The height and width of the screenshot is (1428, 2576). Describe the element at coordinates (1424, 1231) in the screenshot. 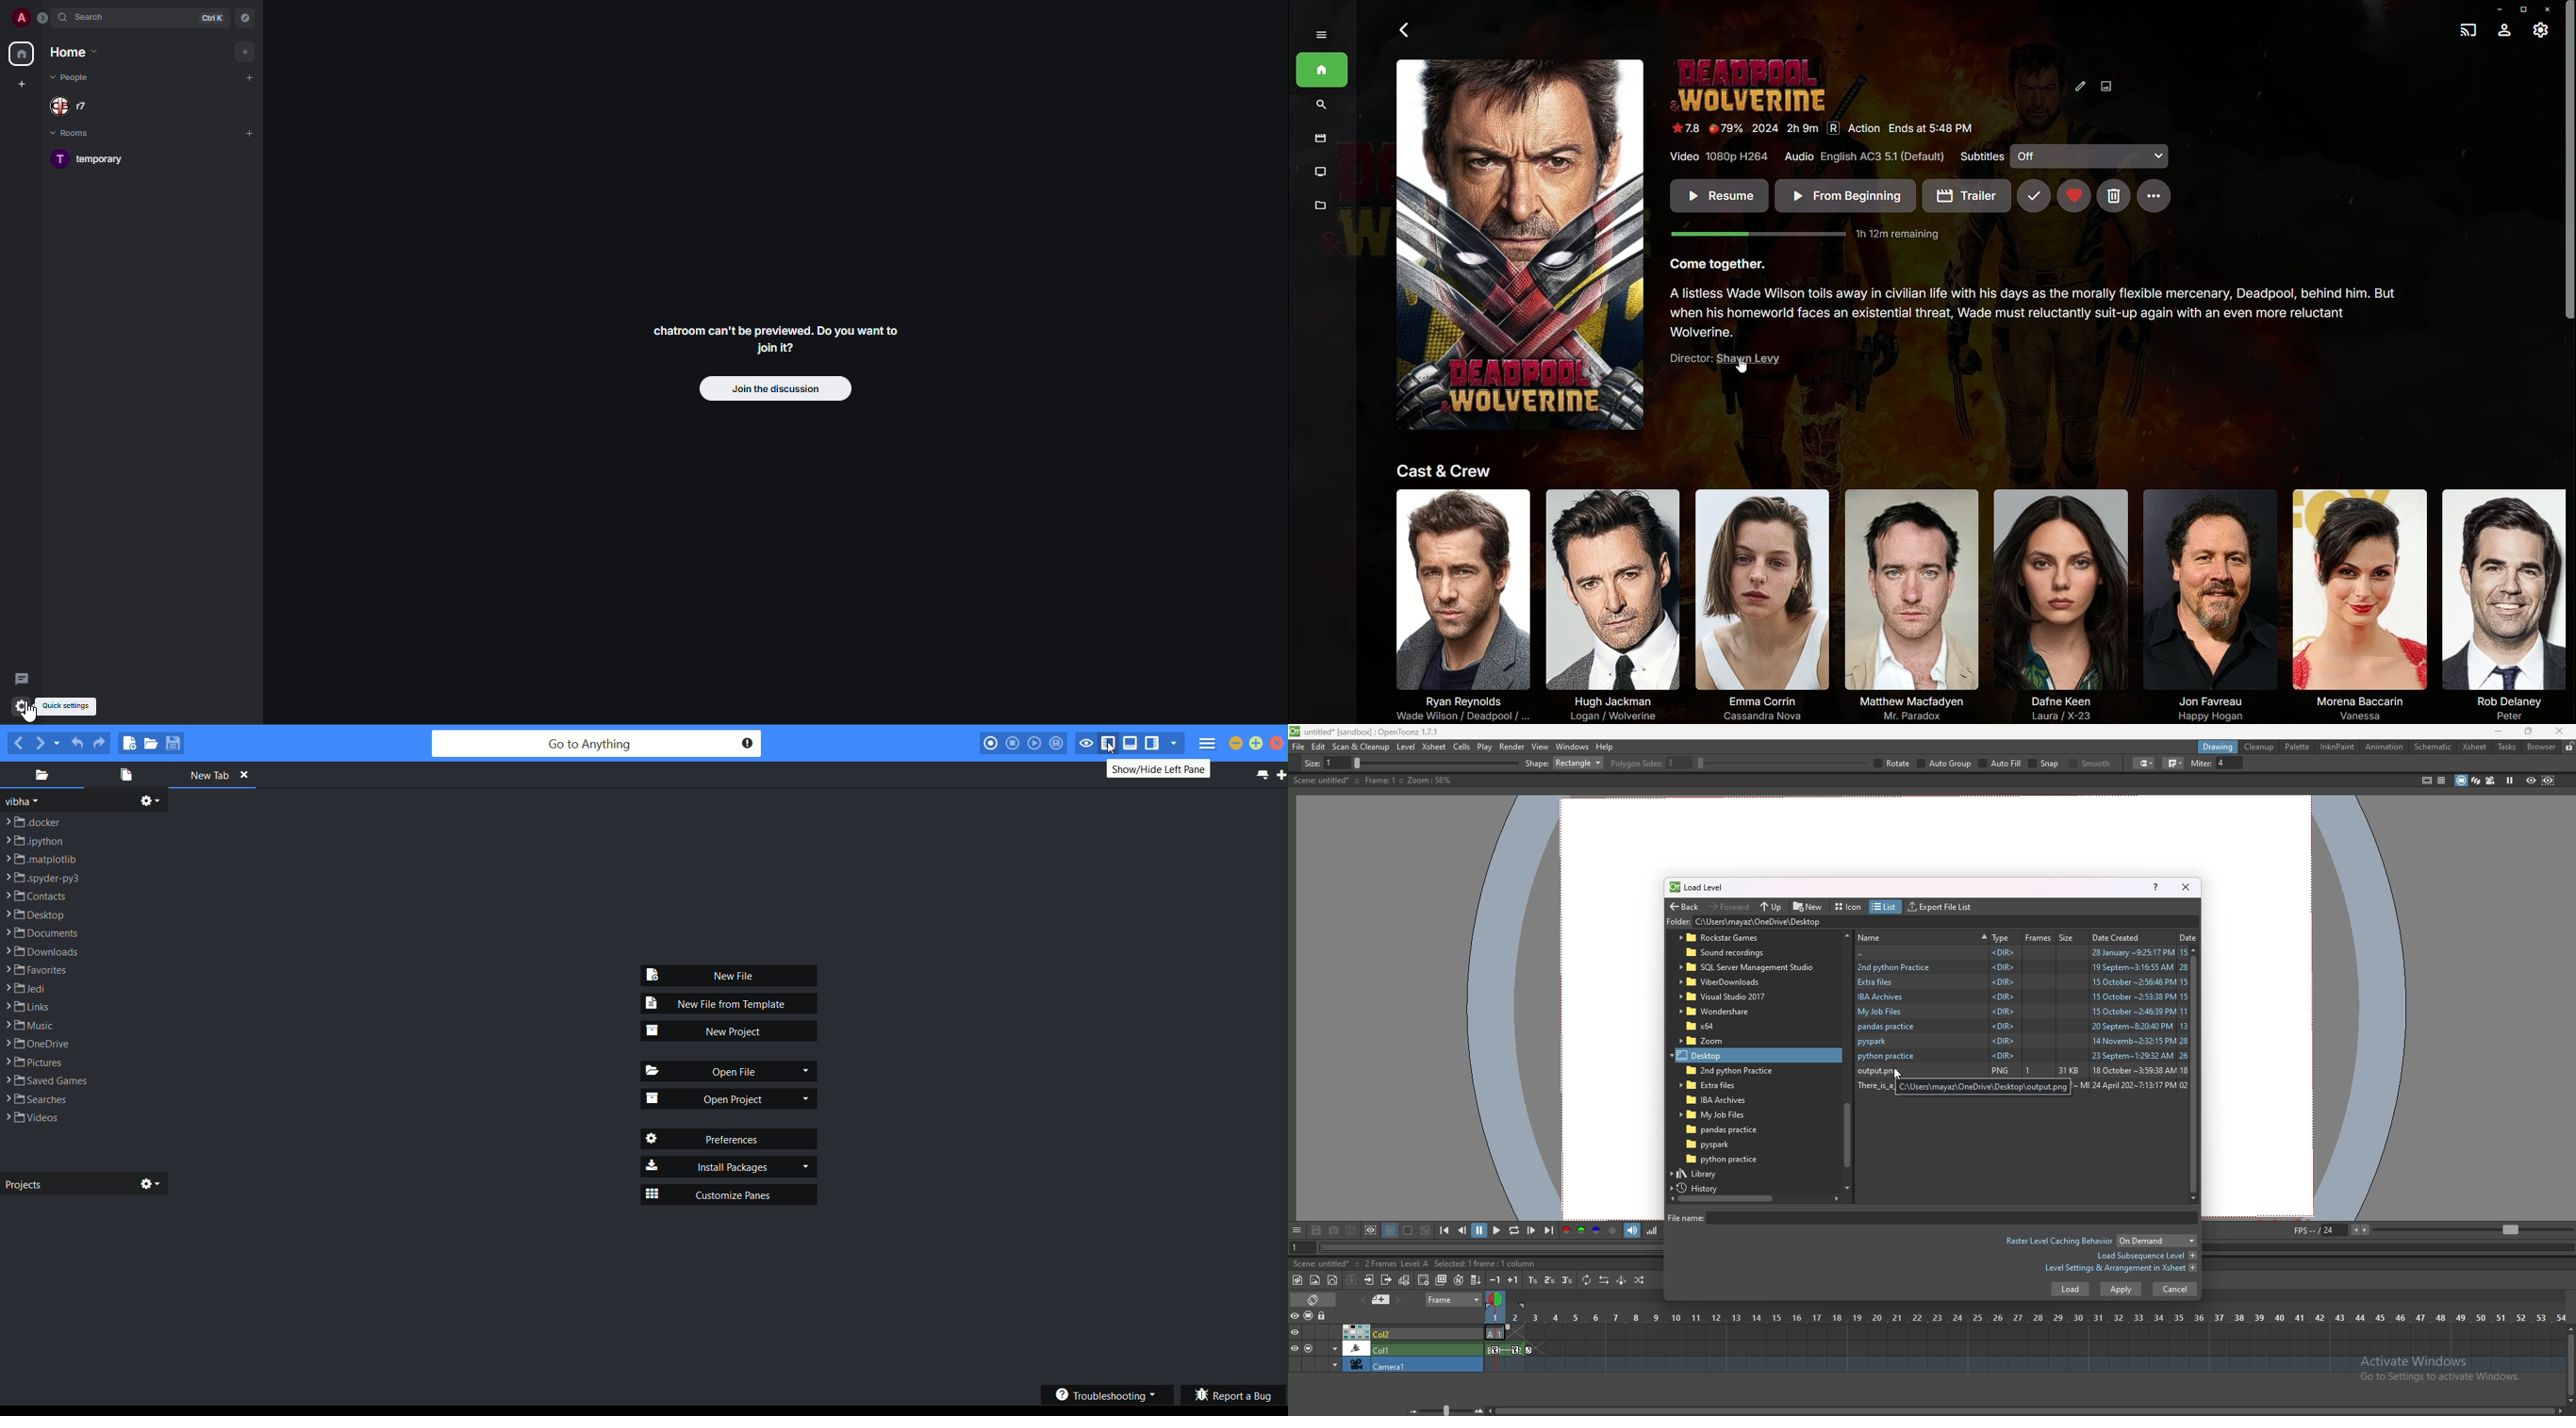

I see `checkered background` at that location.